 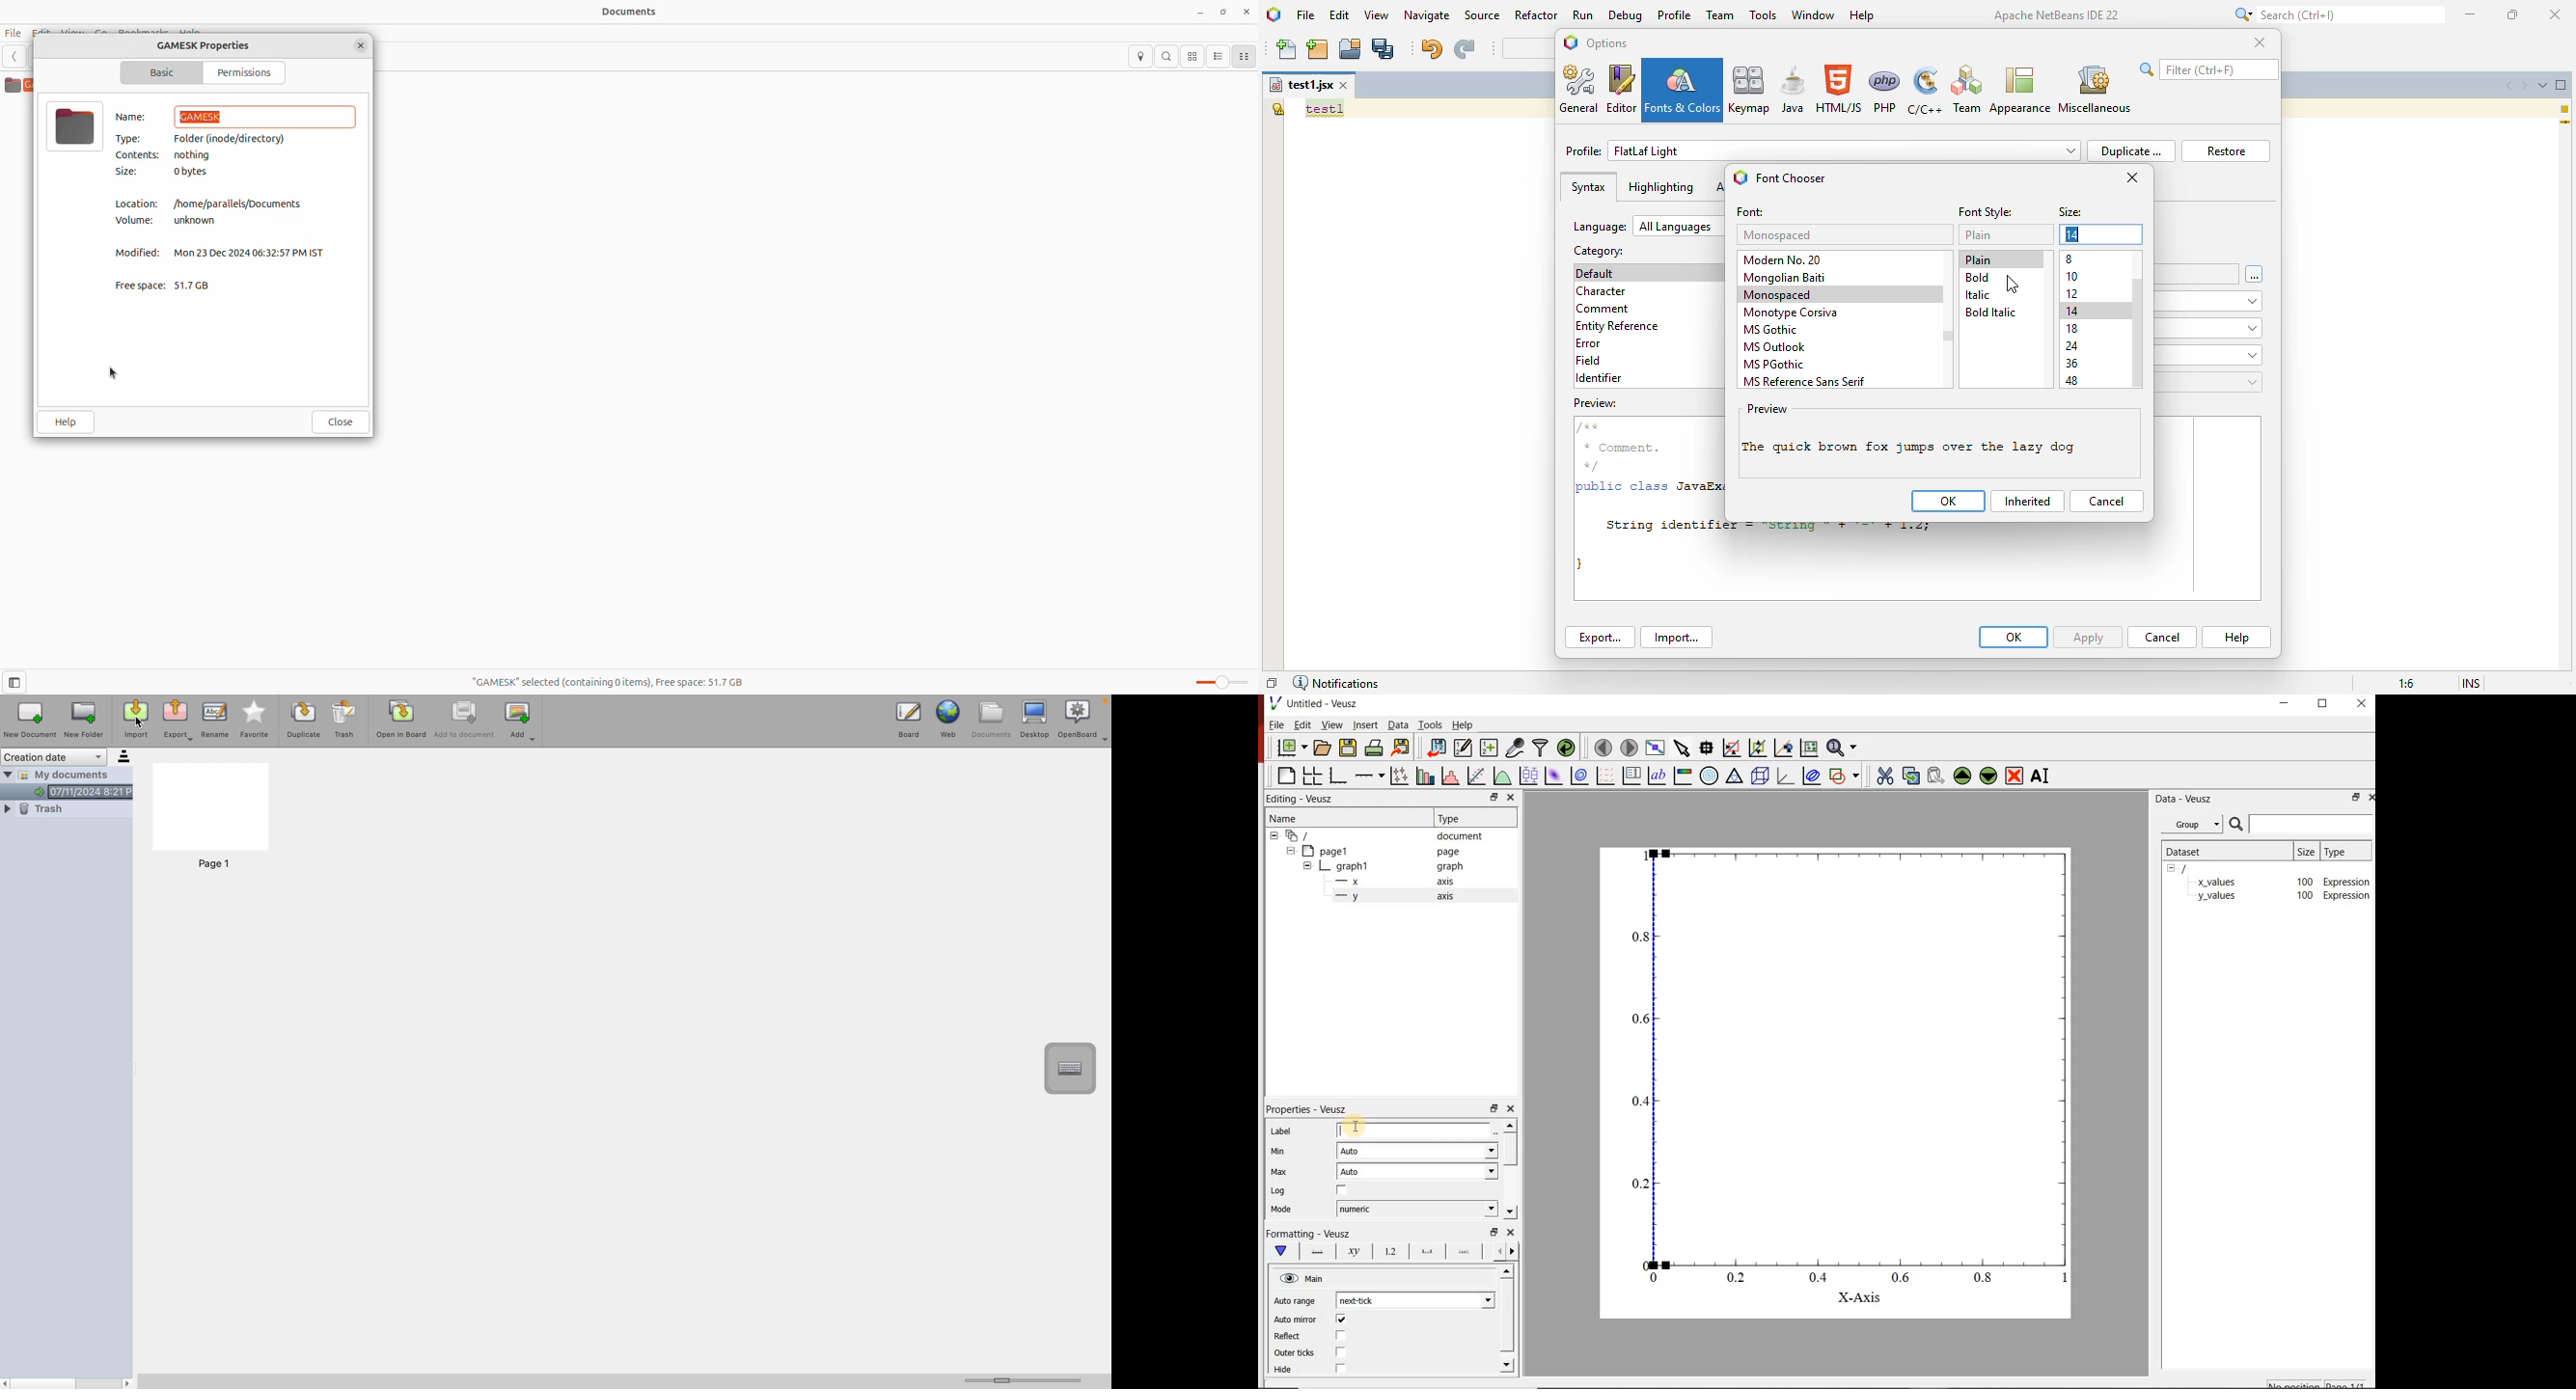 I want to click on |Formatting - Veusz, so click(x=1315, y=1233).